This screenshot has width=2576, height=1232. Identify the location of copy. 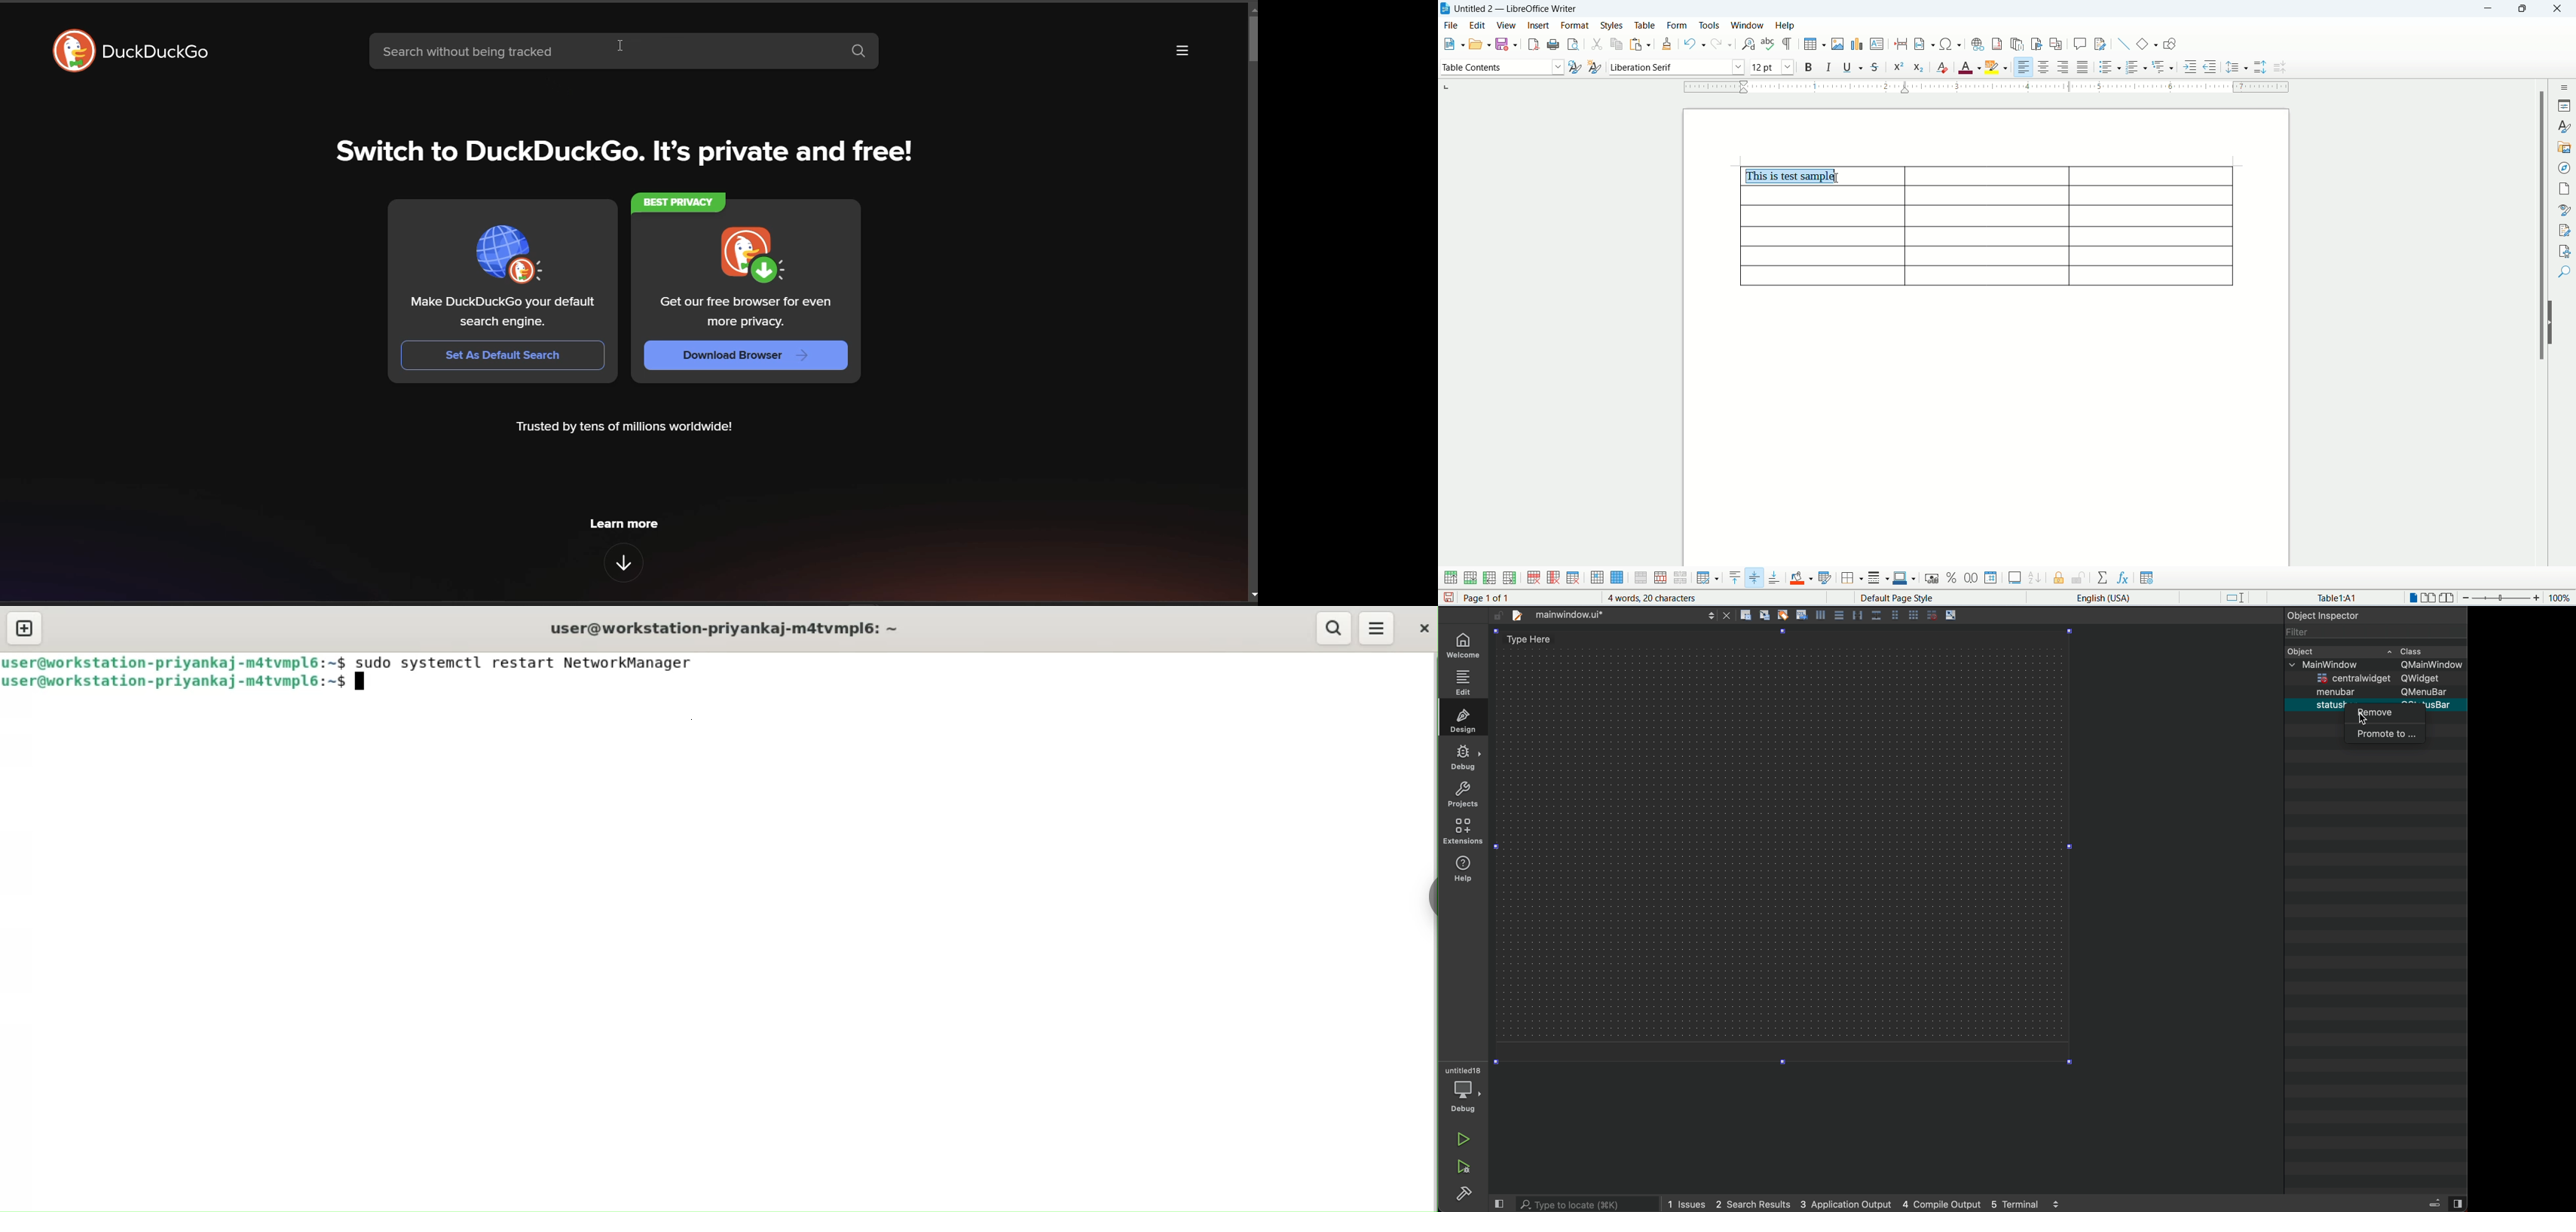
(1616, 44).